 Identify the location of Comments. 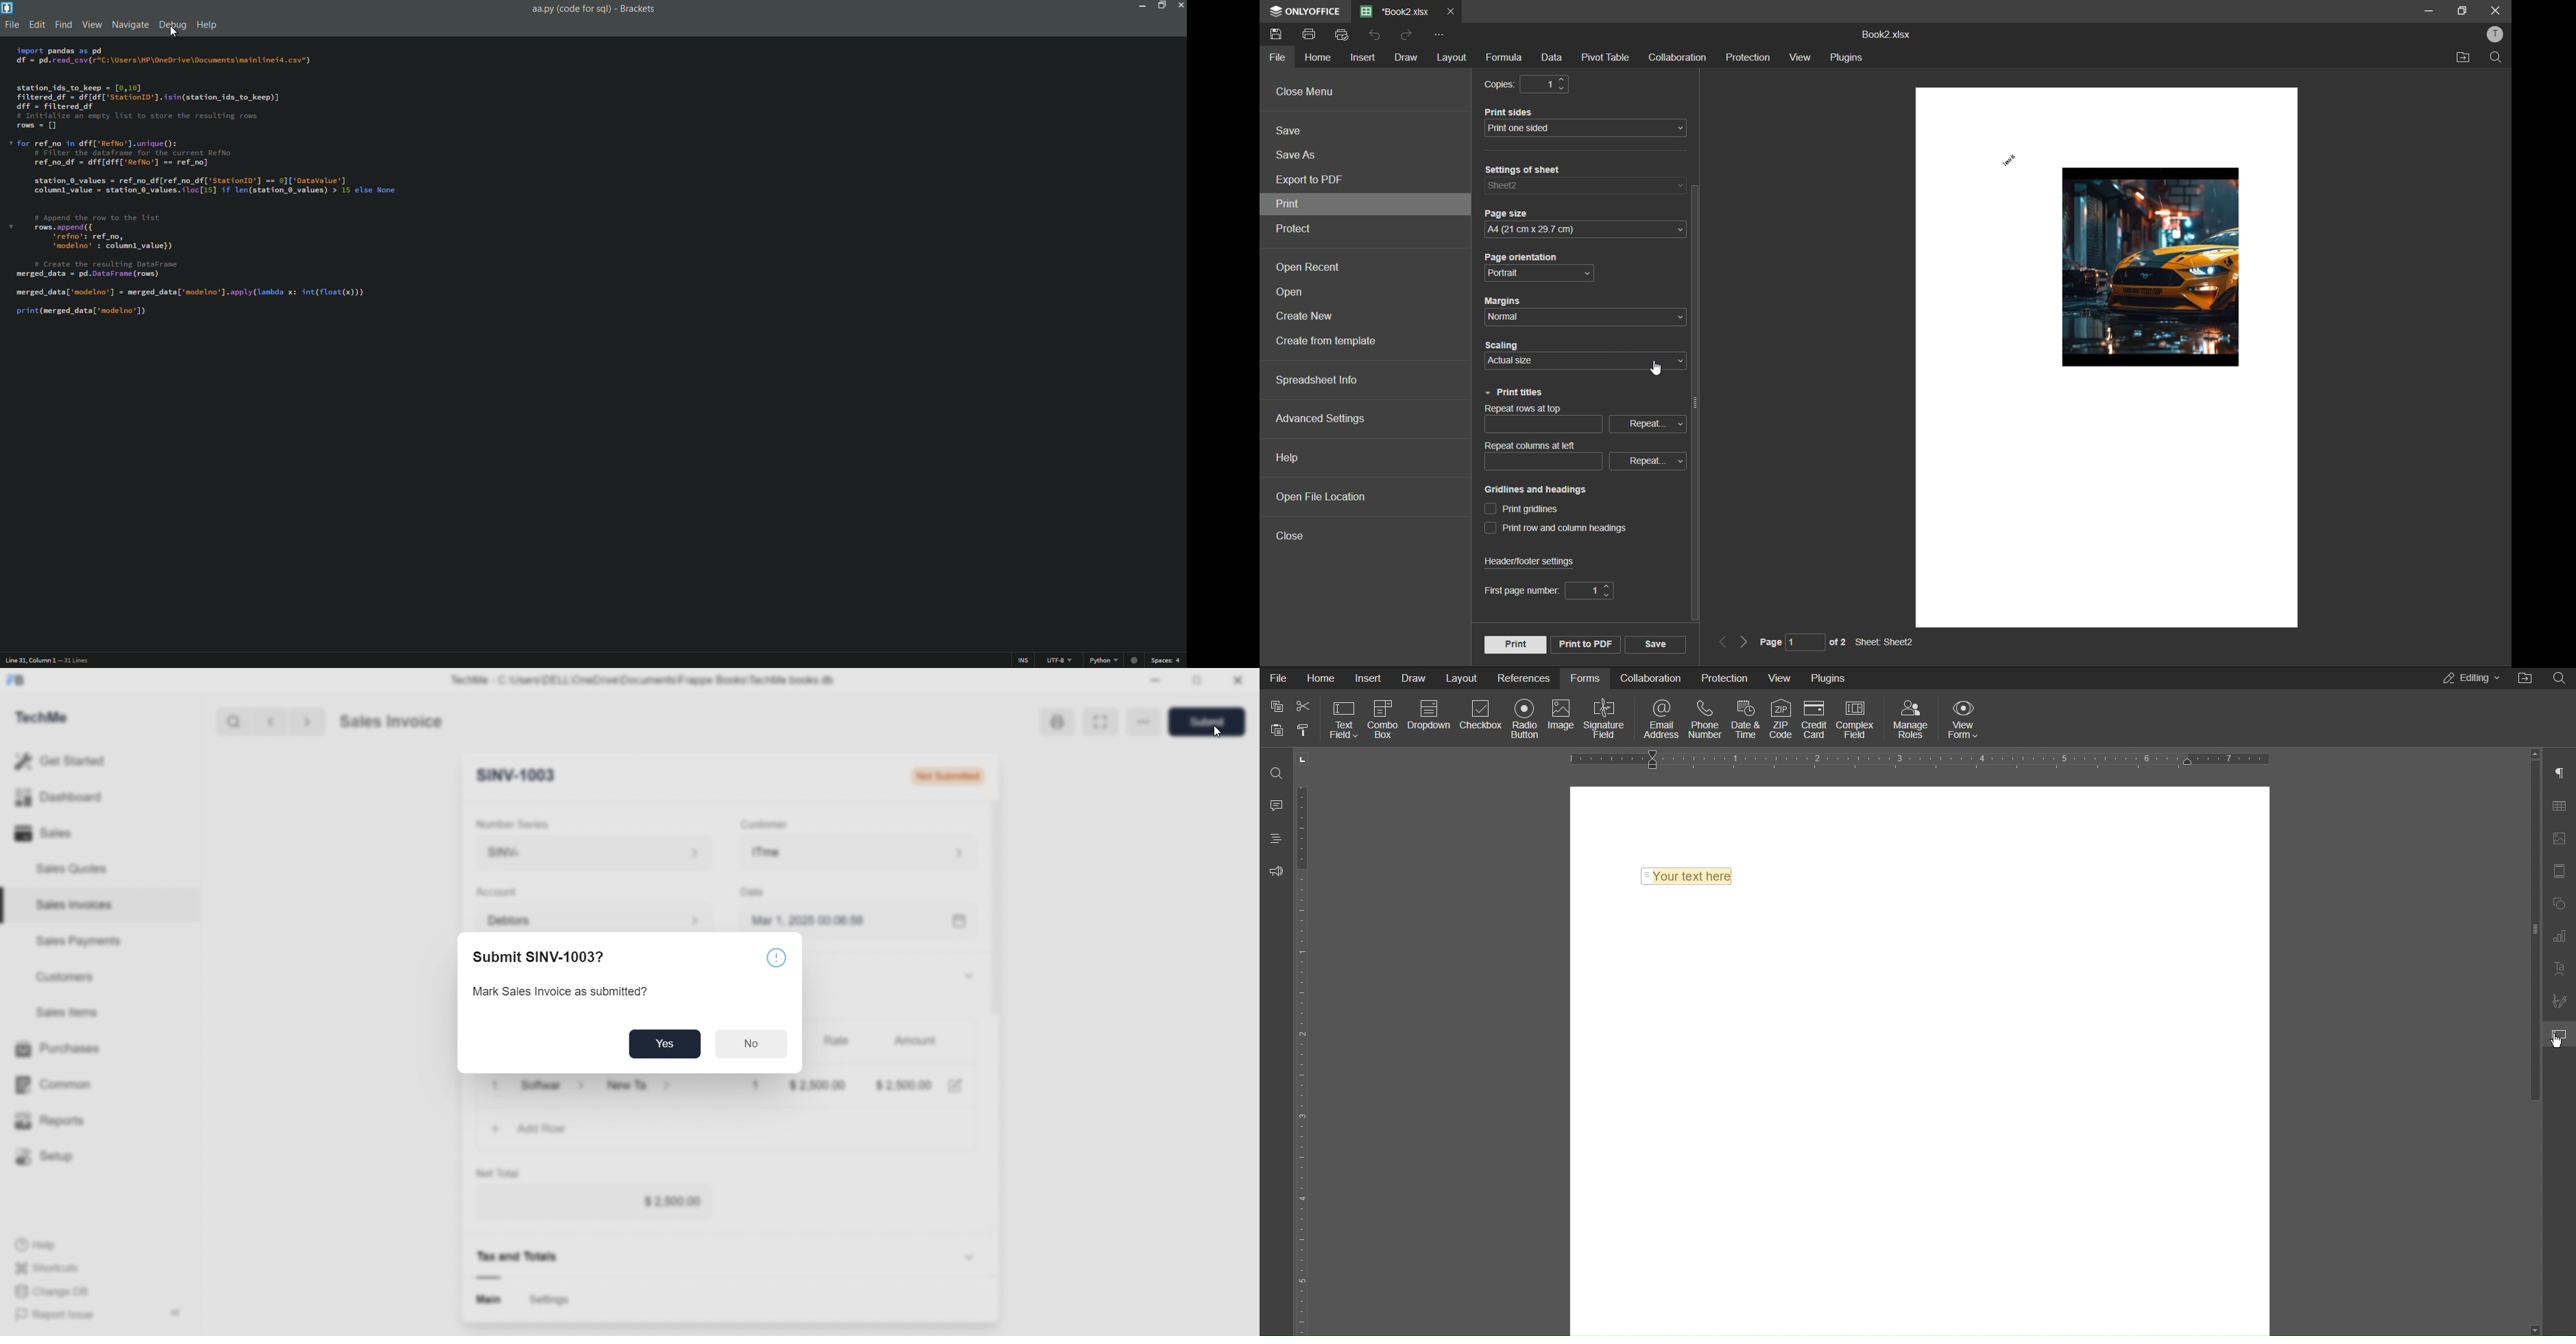
(1275, 804).